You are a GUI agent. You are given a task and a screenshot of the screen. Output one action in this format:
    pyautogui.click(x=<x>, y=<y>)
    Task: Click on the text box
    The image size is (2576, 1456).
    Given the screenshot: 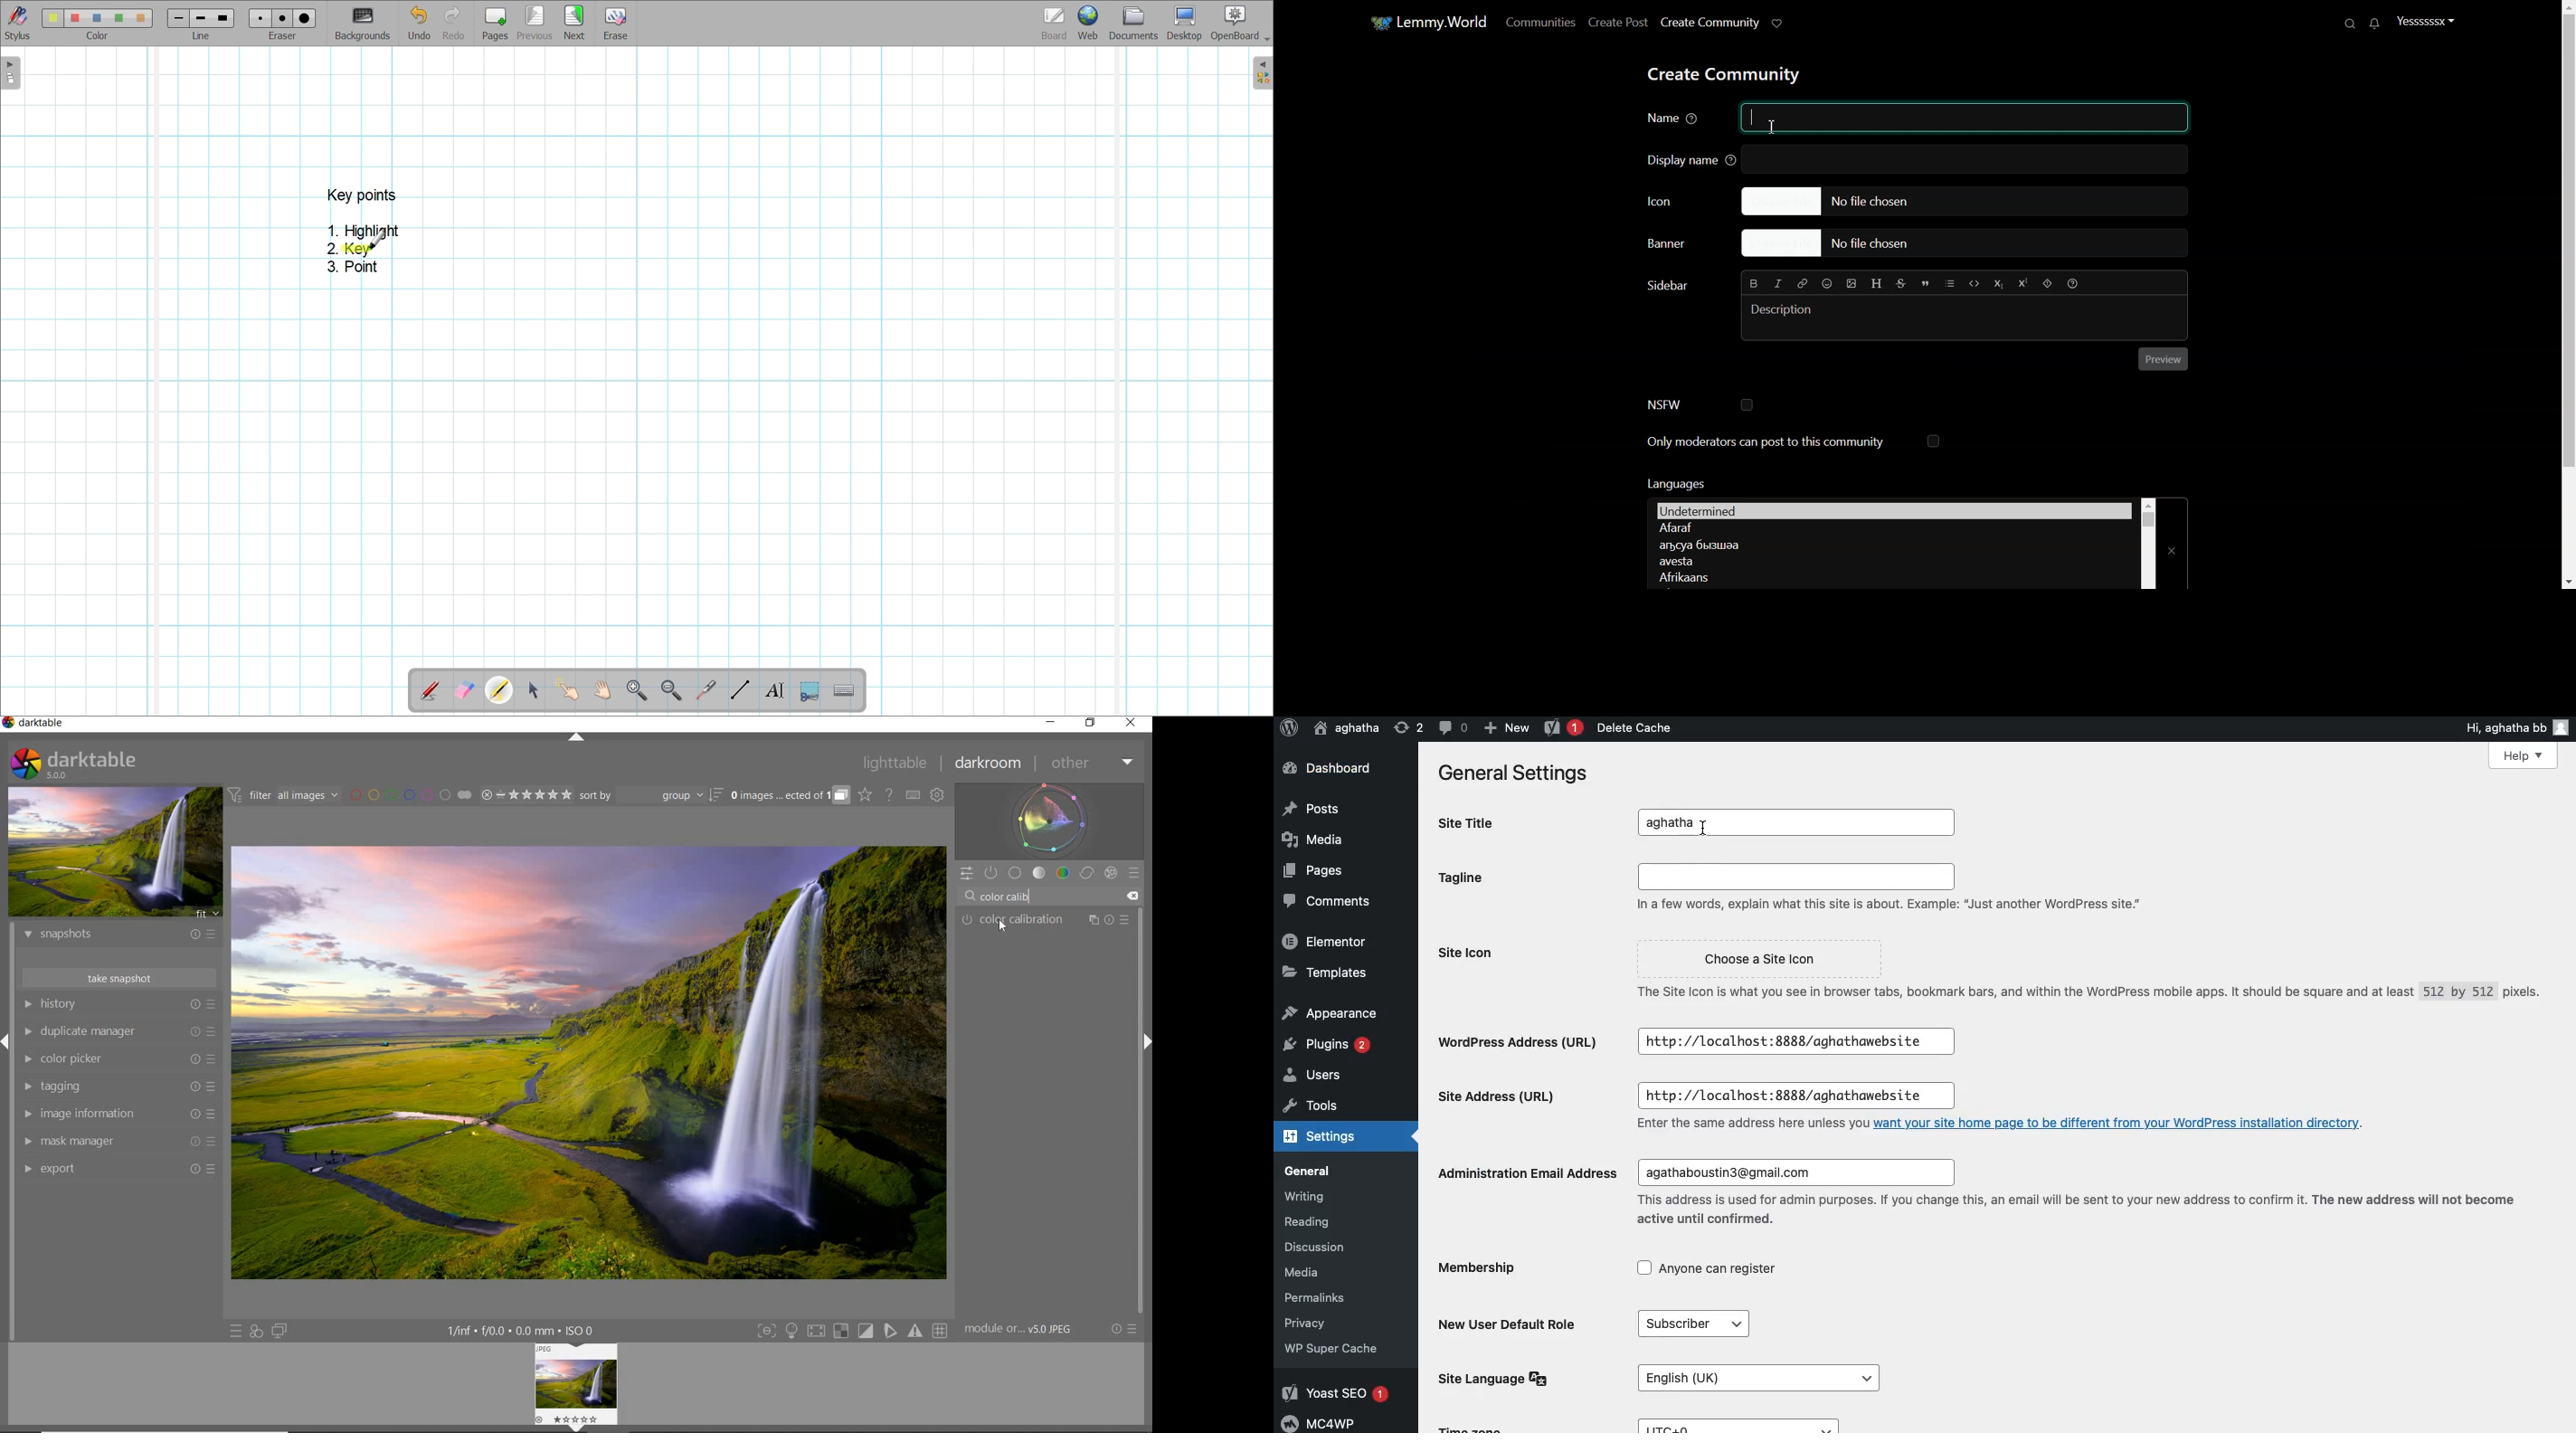 What is the action you would take?
    pyautogui.click(x=1973, y=160)
    